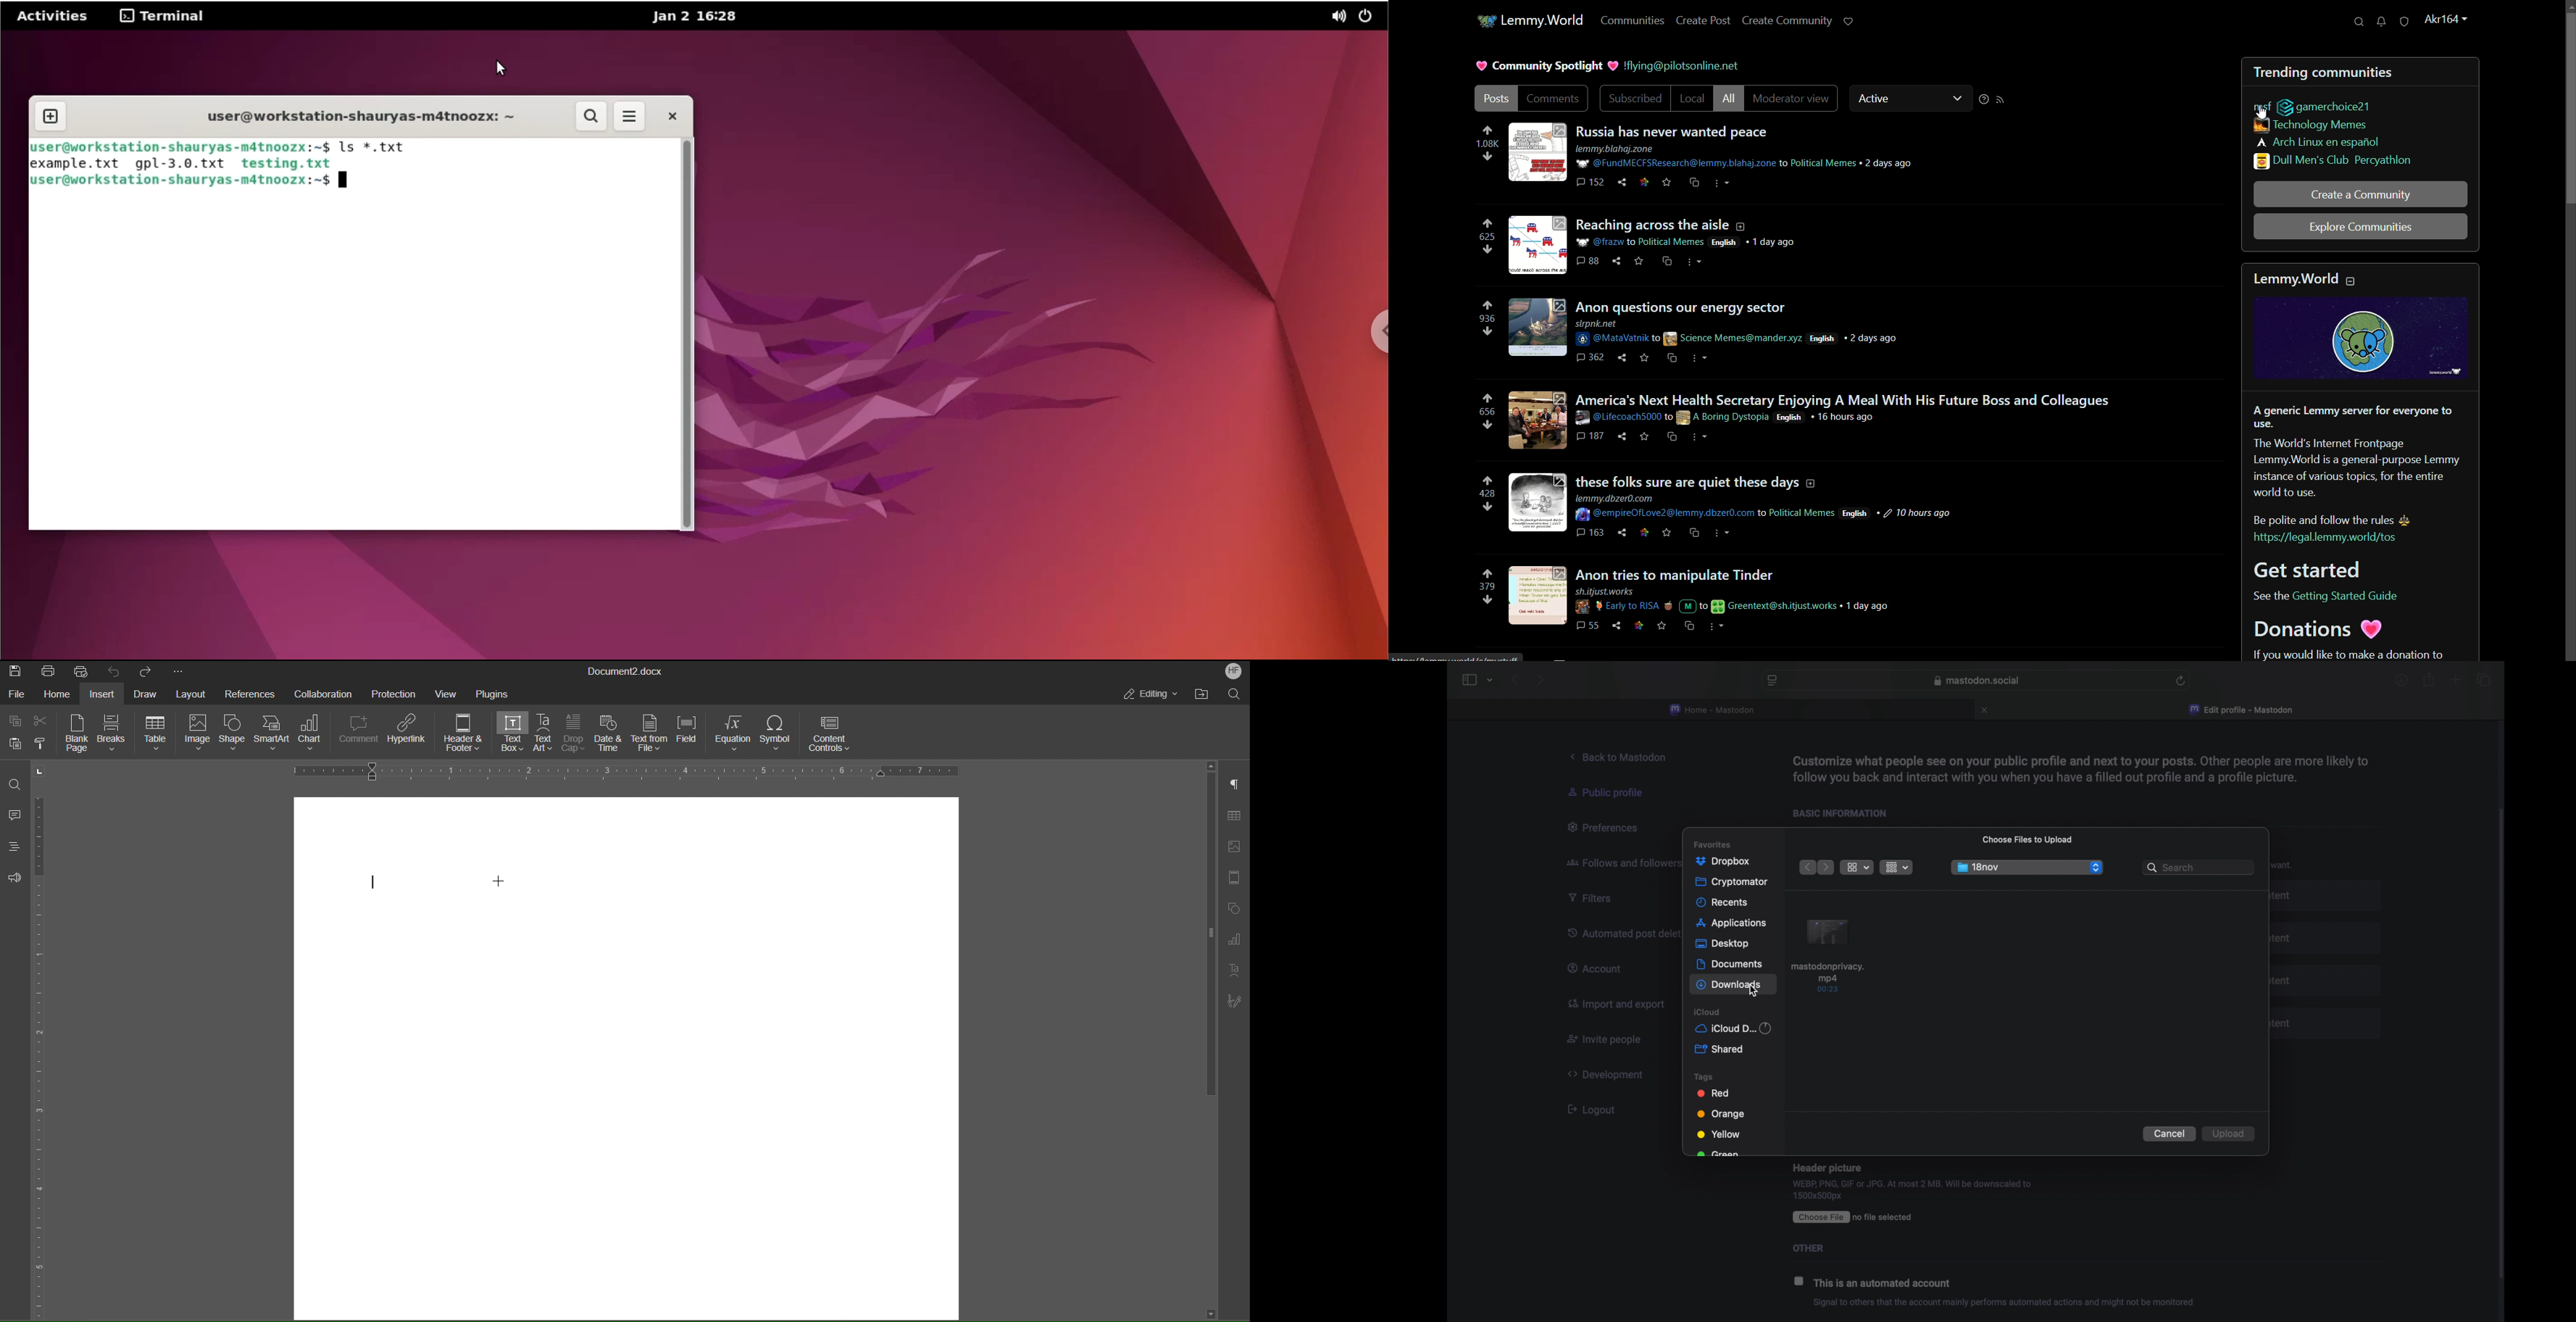  What do you see at coordinates (313, 735) in the screenshot?
I see `Chart` at bounding box center [313, 735].